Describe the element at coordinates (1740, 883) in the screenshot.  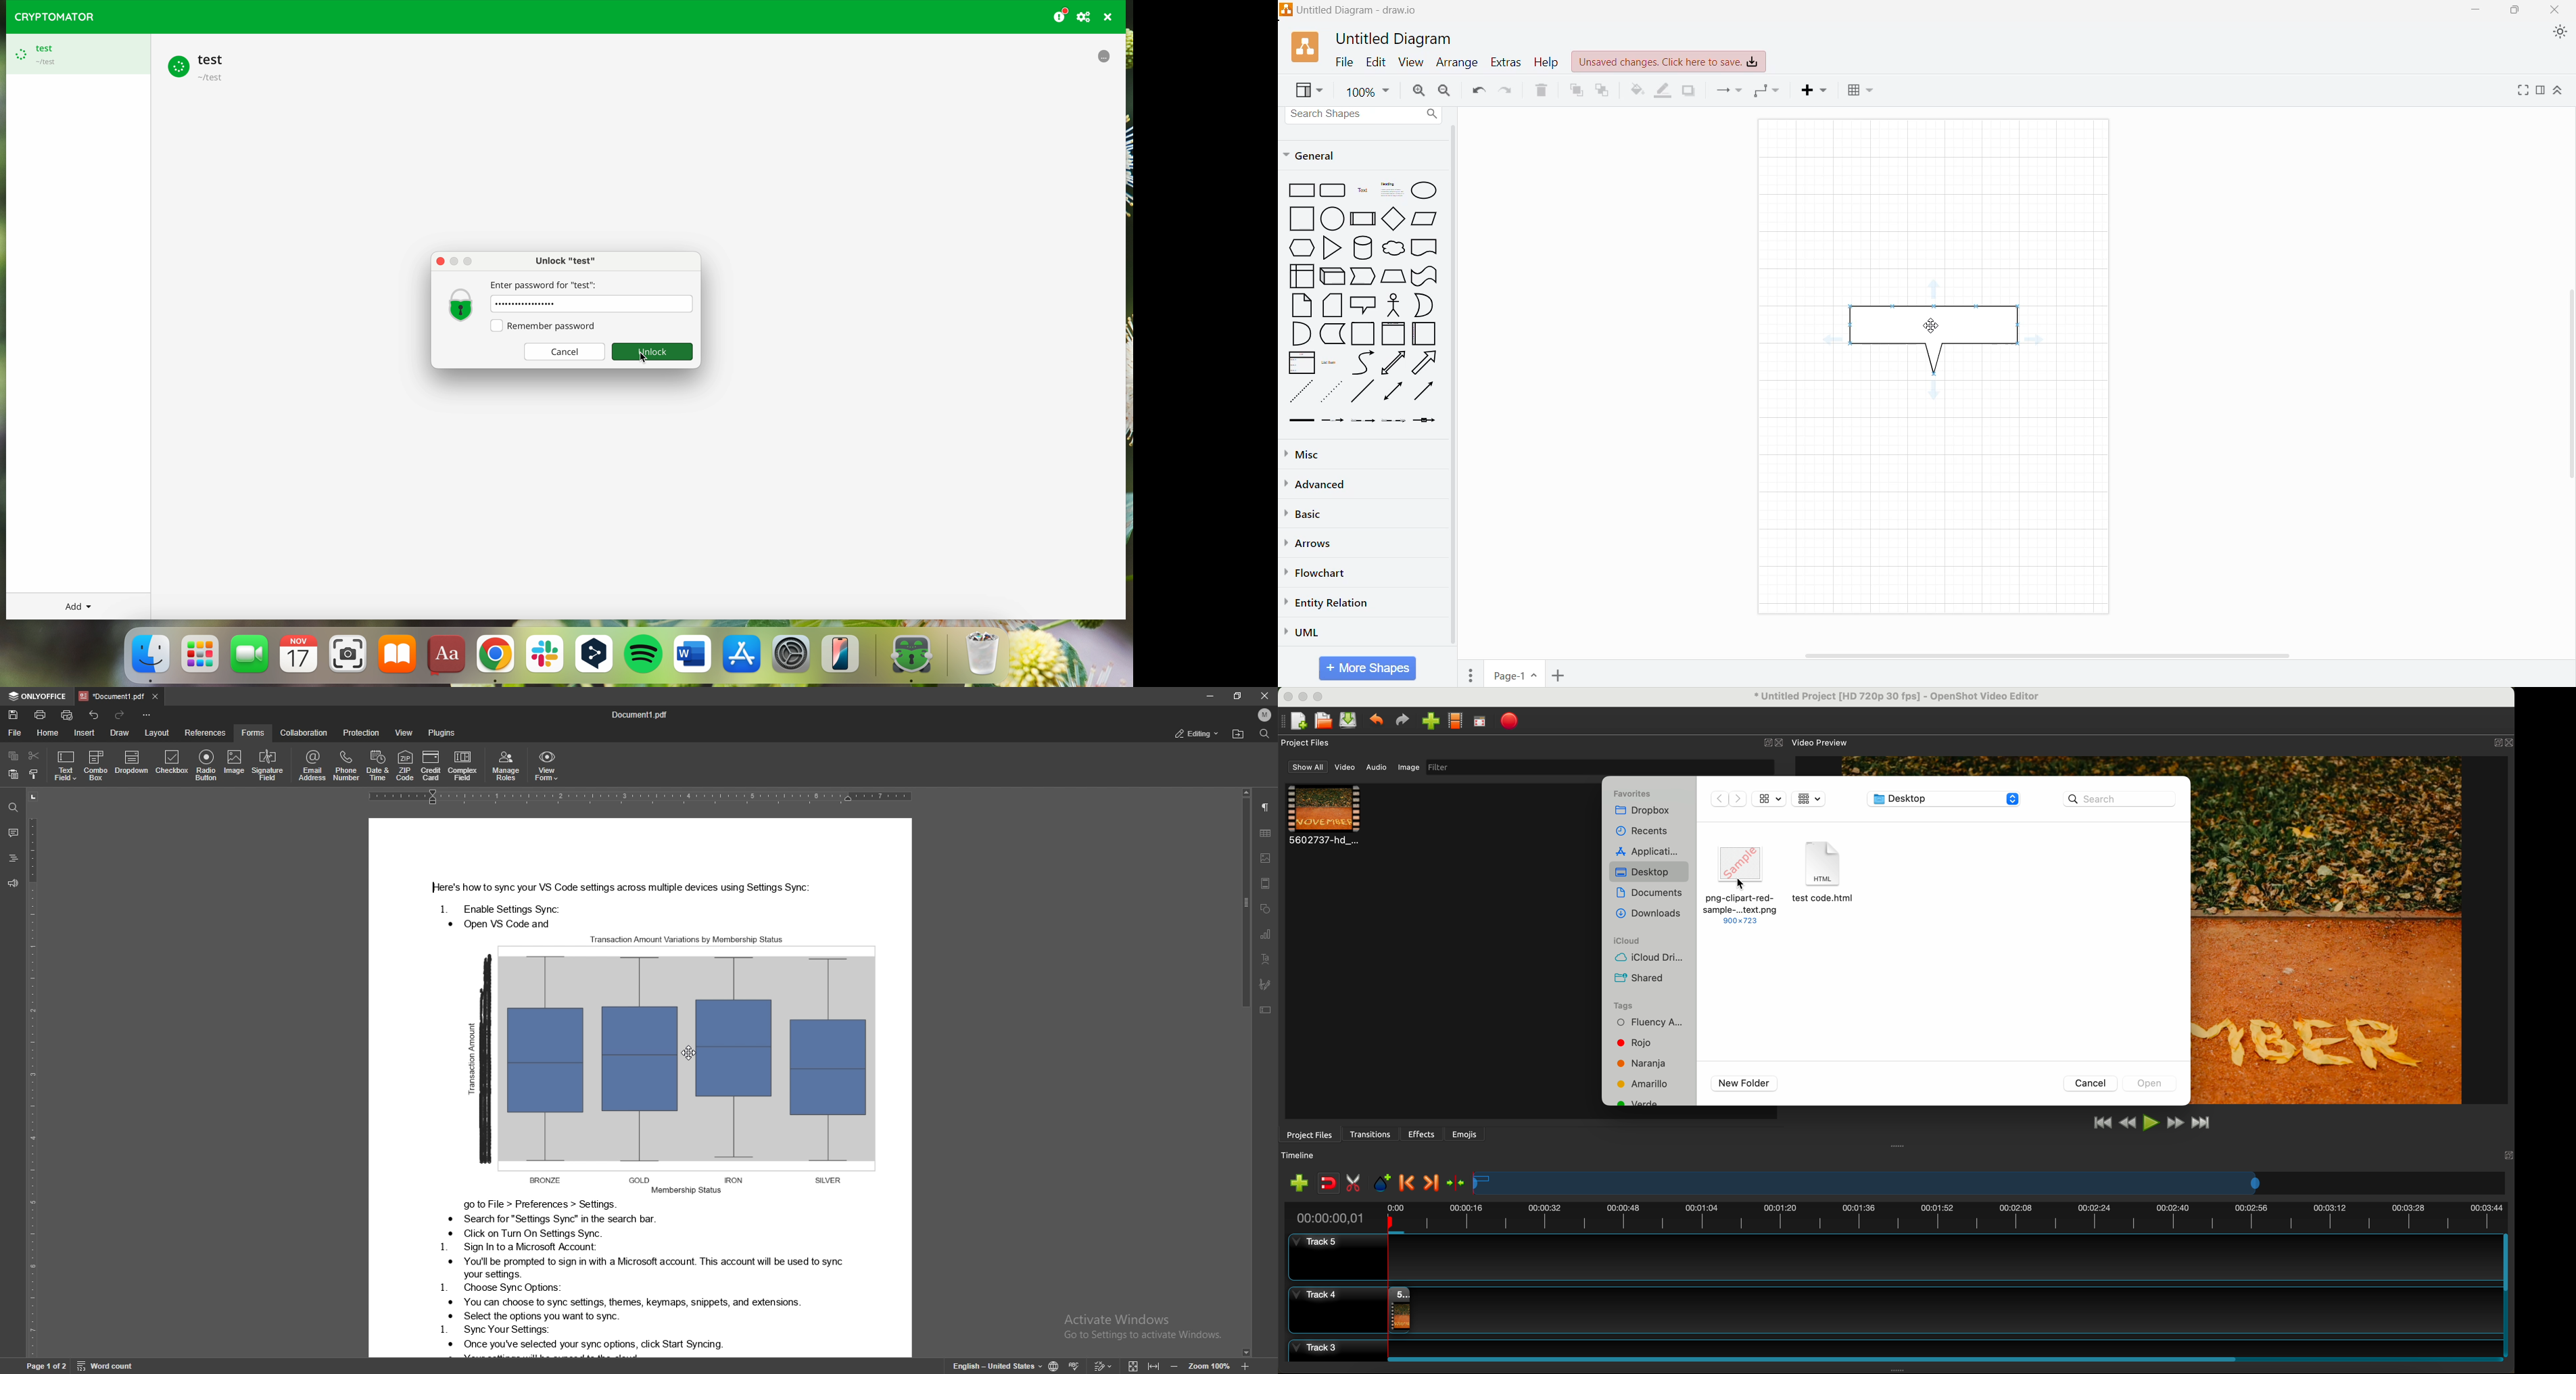
I see `click on file` at that location.